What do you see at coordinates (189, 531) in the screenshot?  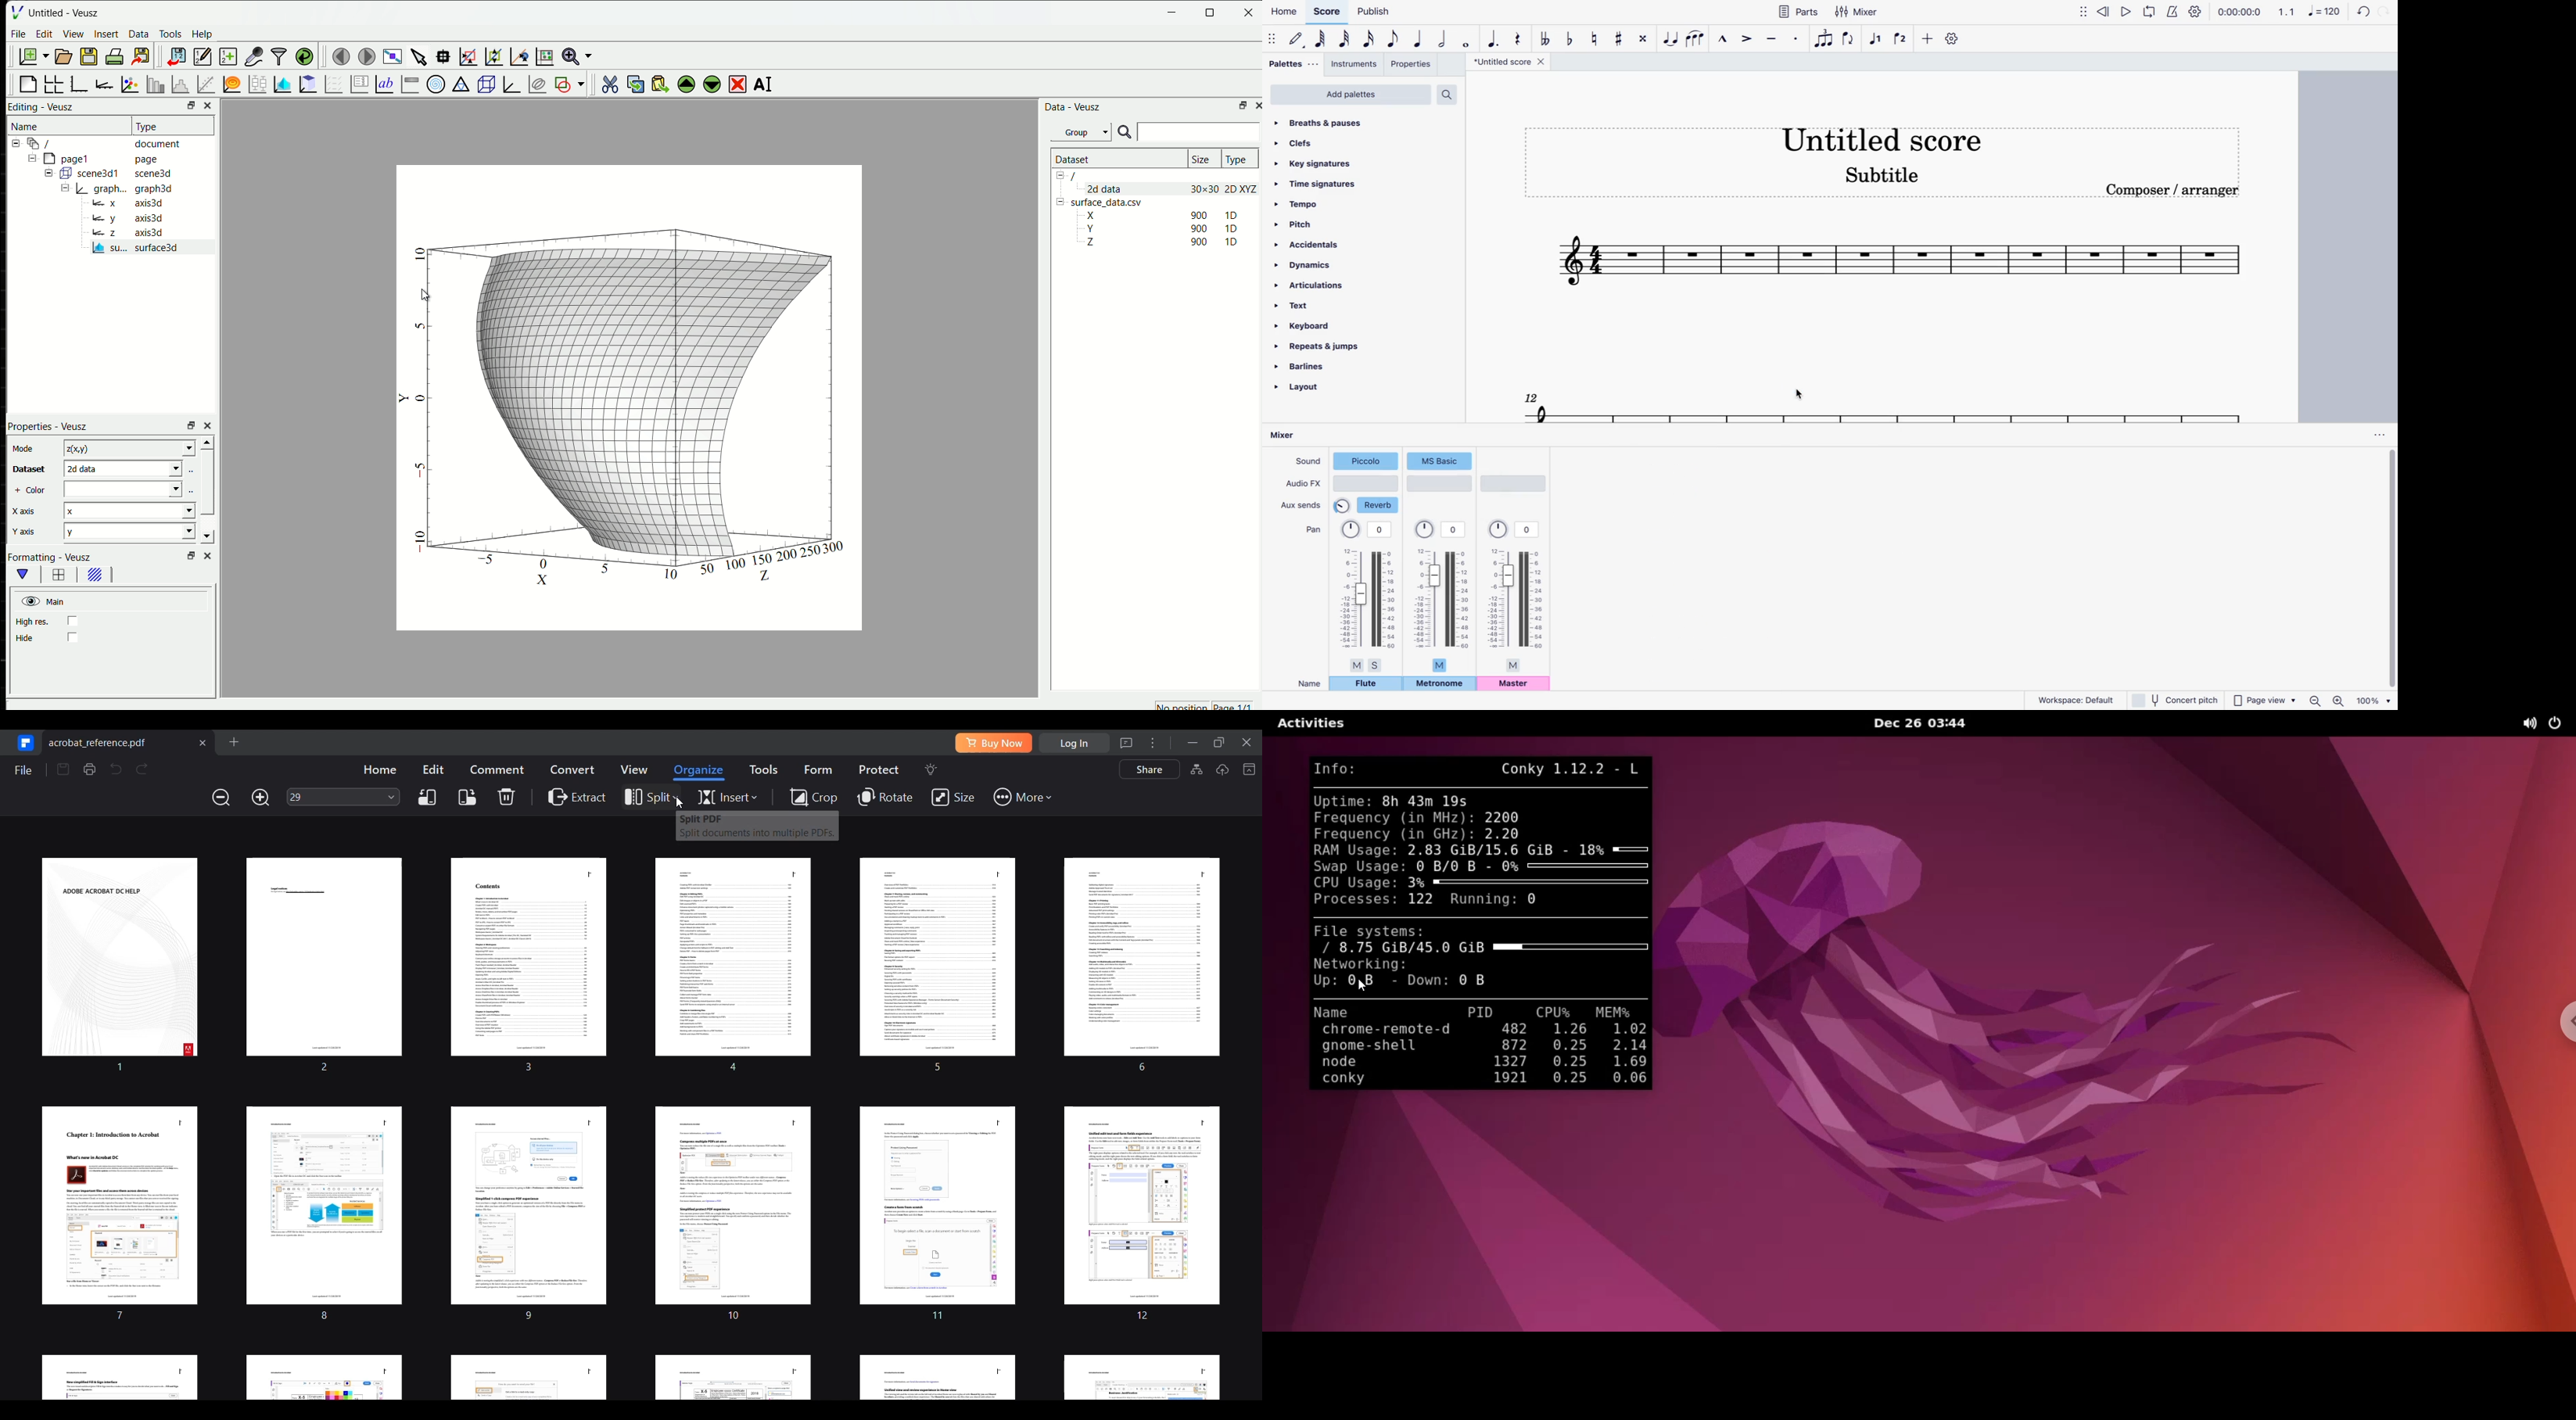 I see `Drop-down ` at bounding box center [189, 531].